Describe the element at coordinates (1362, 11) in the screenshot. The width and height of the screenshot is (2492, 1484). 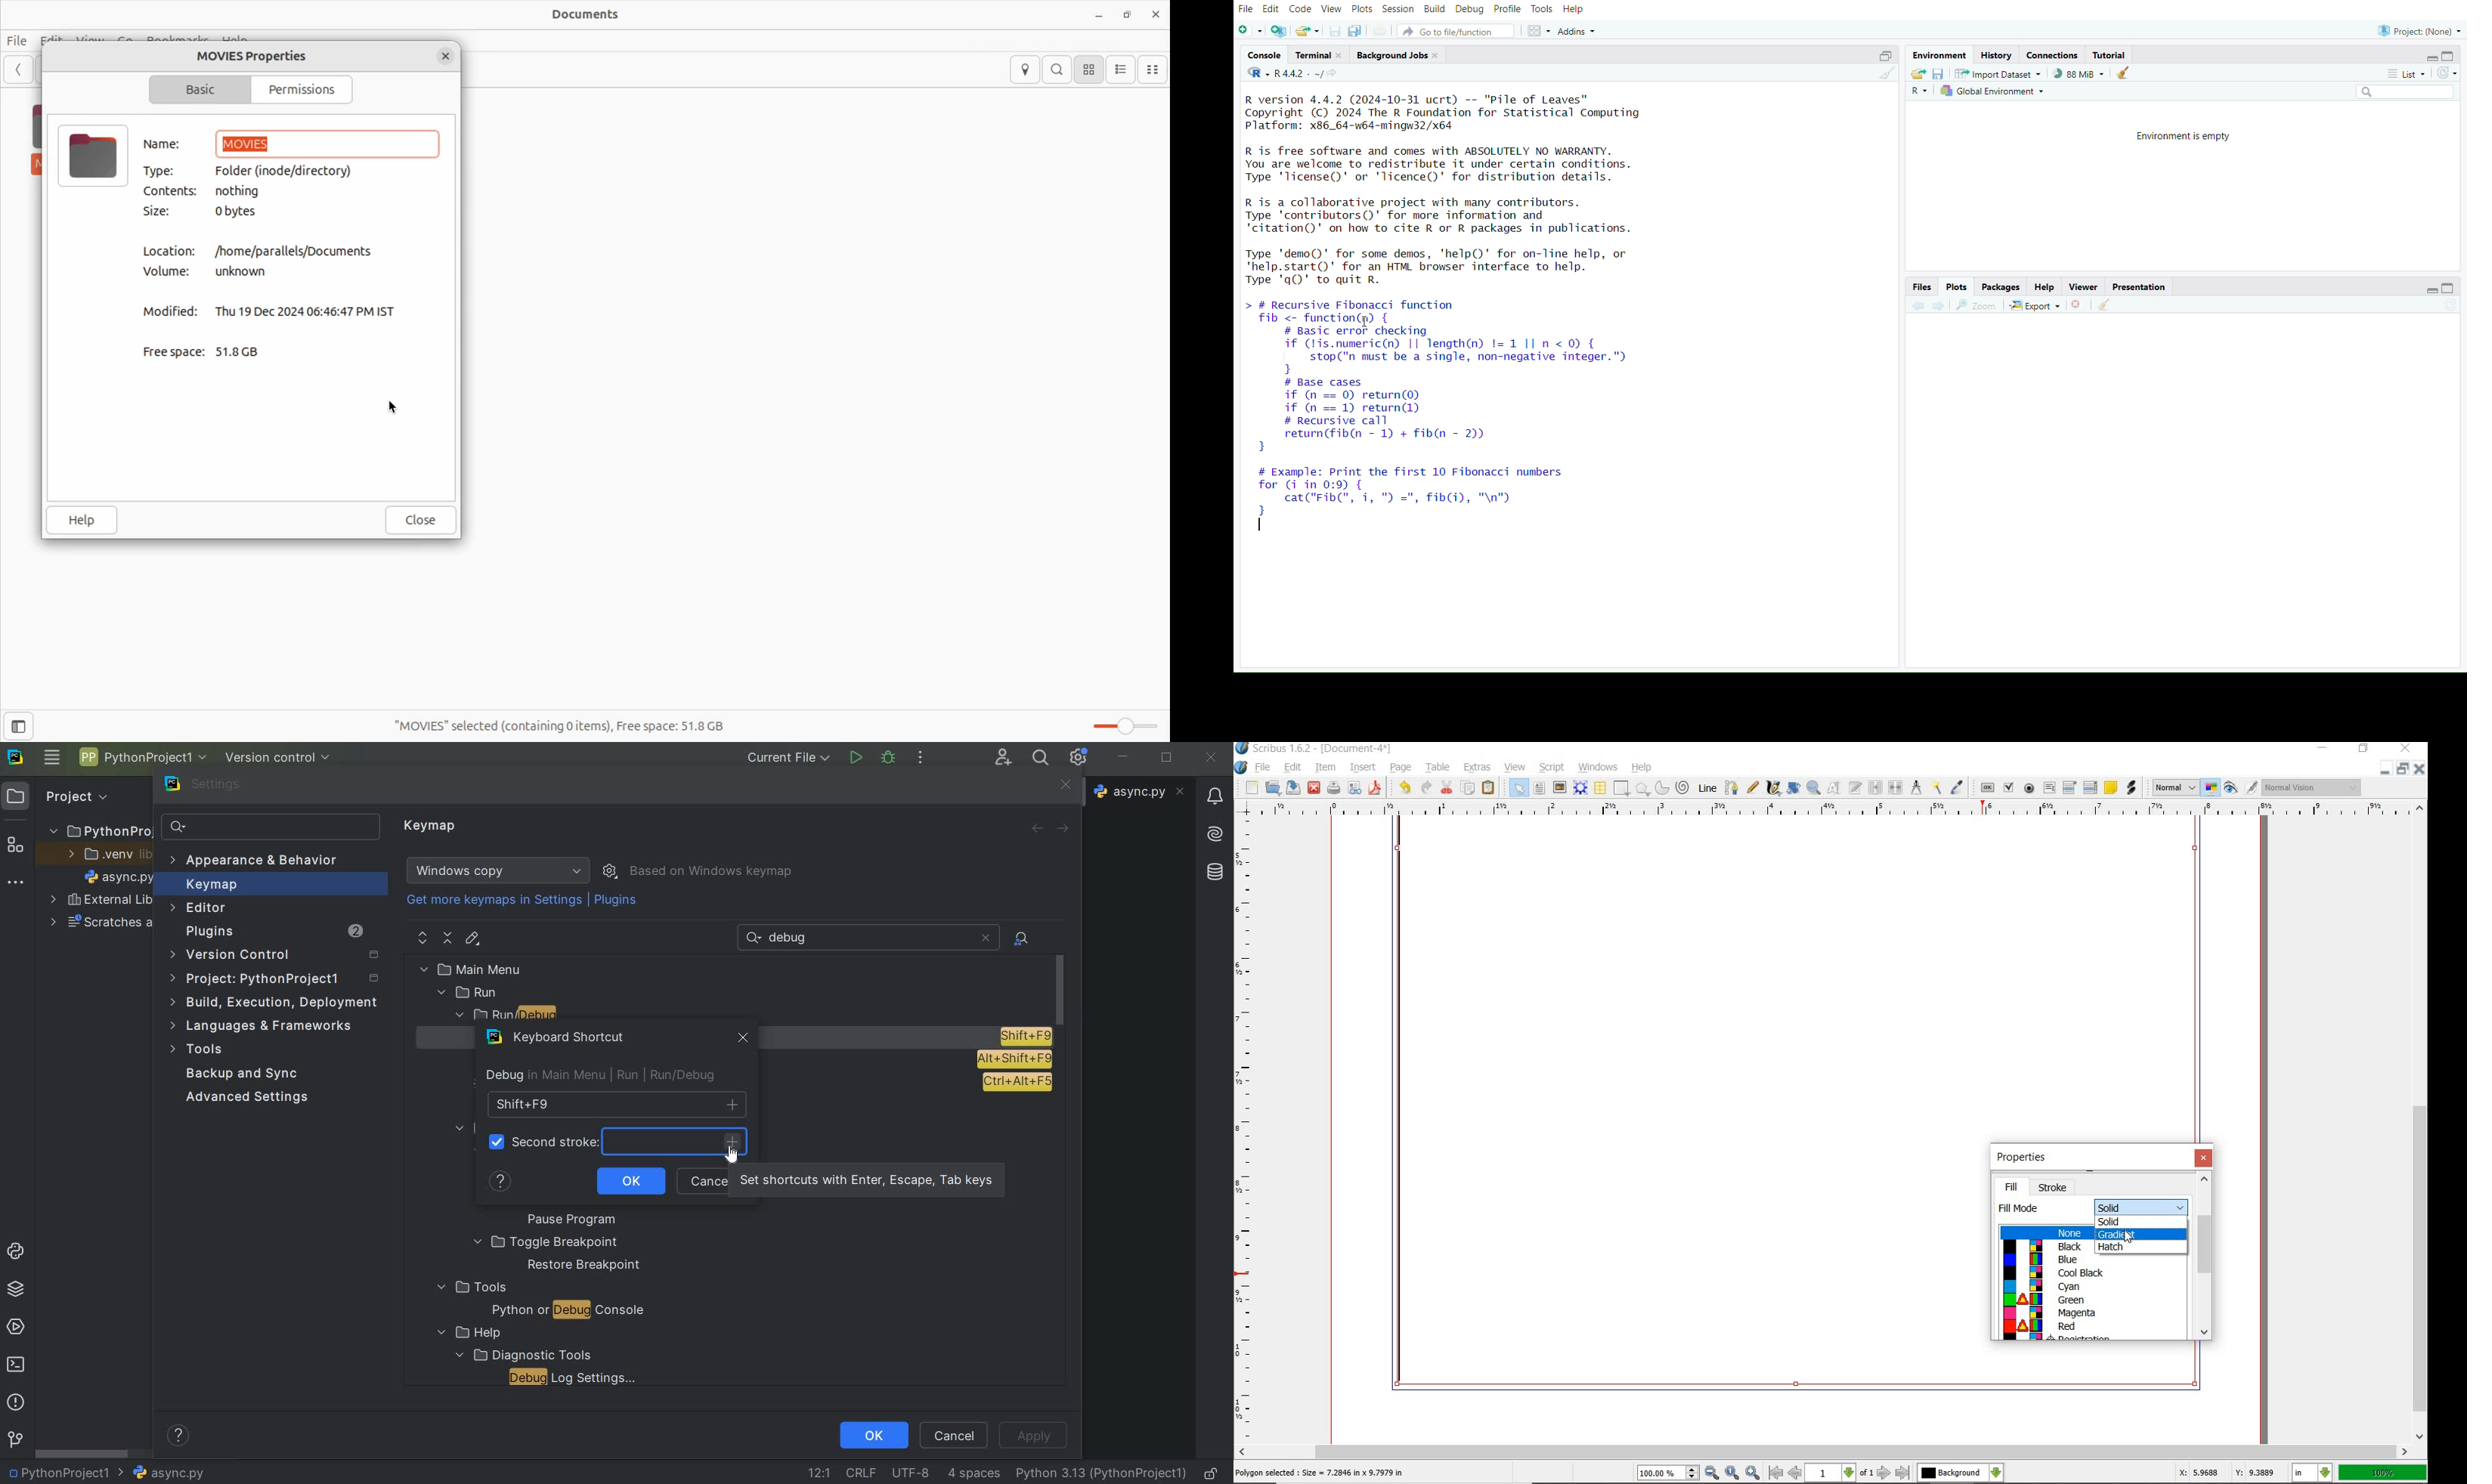
I see `plots` at that location.